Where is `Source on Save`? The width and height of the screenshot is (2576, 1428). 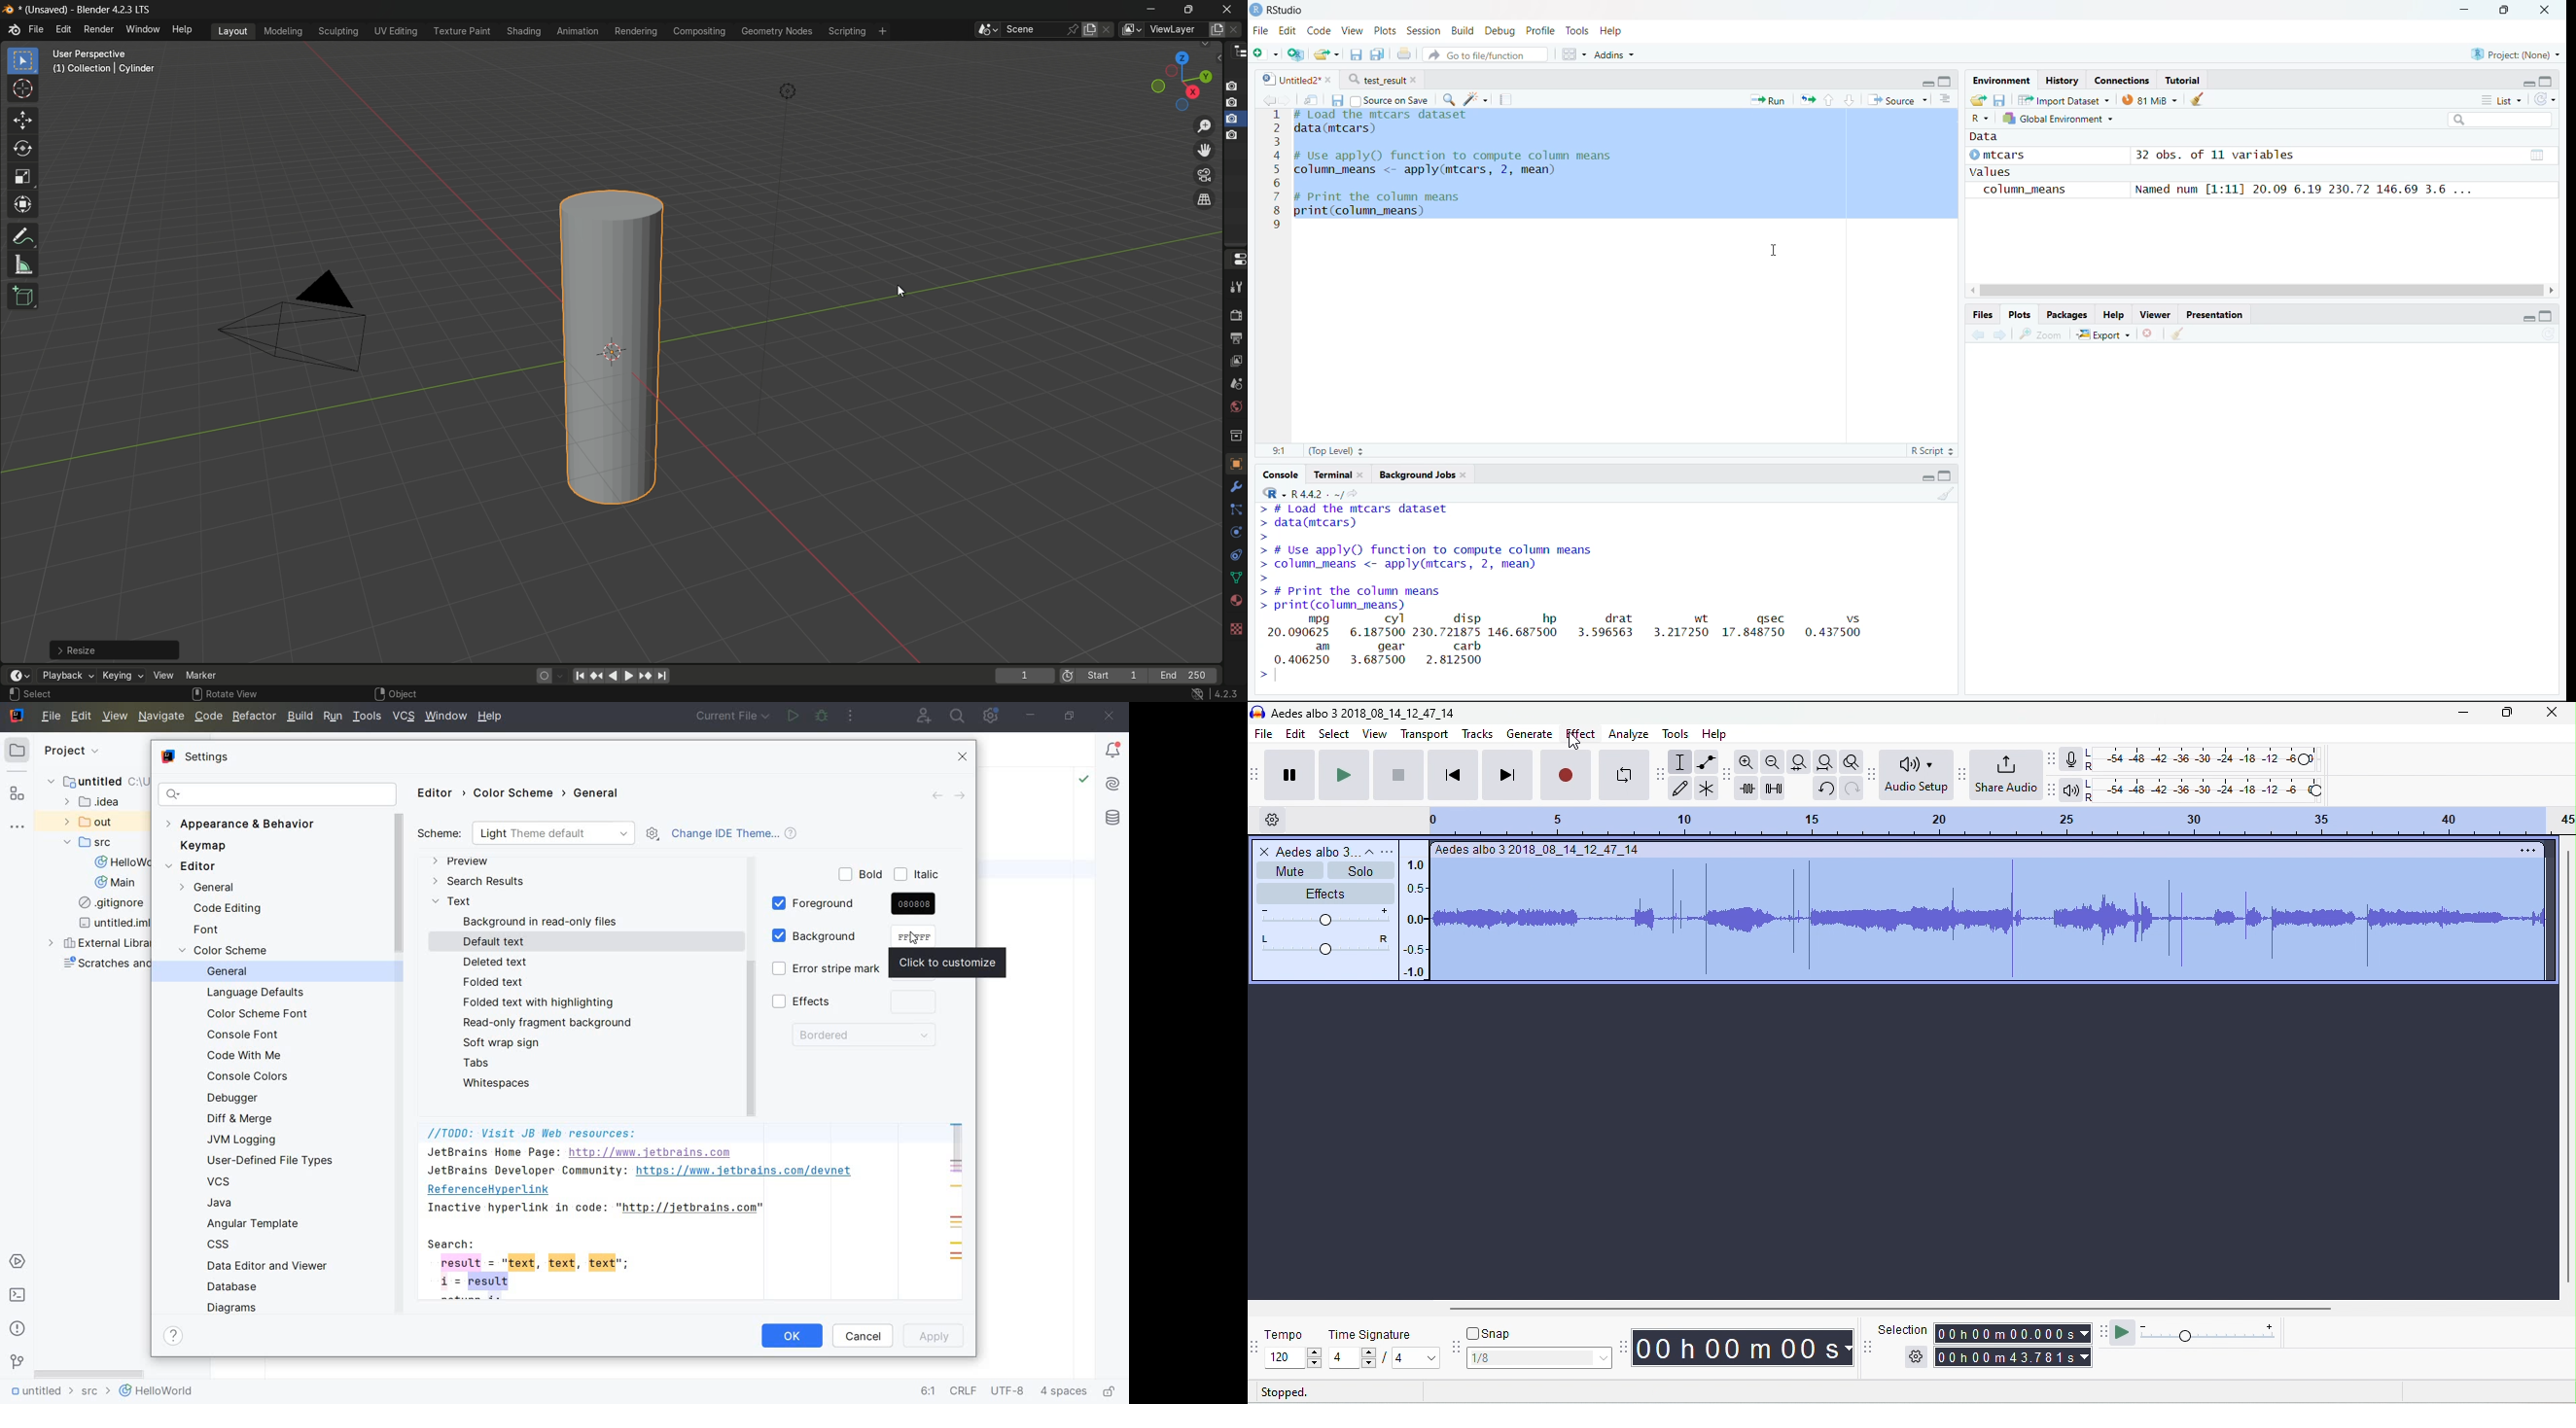 Source on Save is located at coordinates (1393, 100).